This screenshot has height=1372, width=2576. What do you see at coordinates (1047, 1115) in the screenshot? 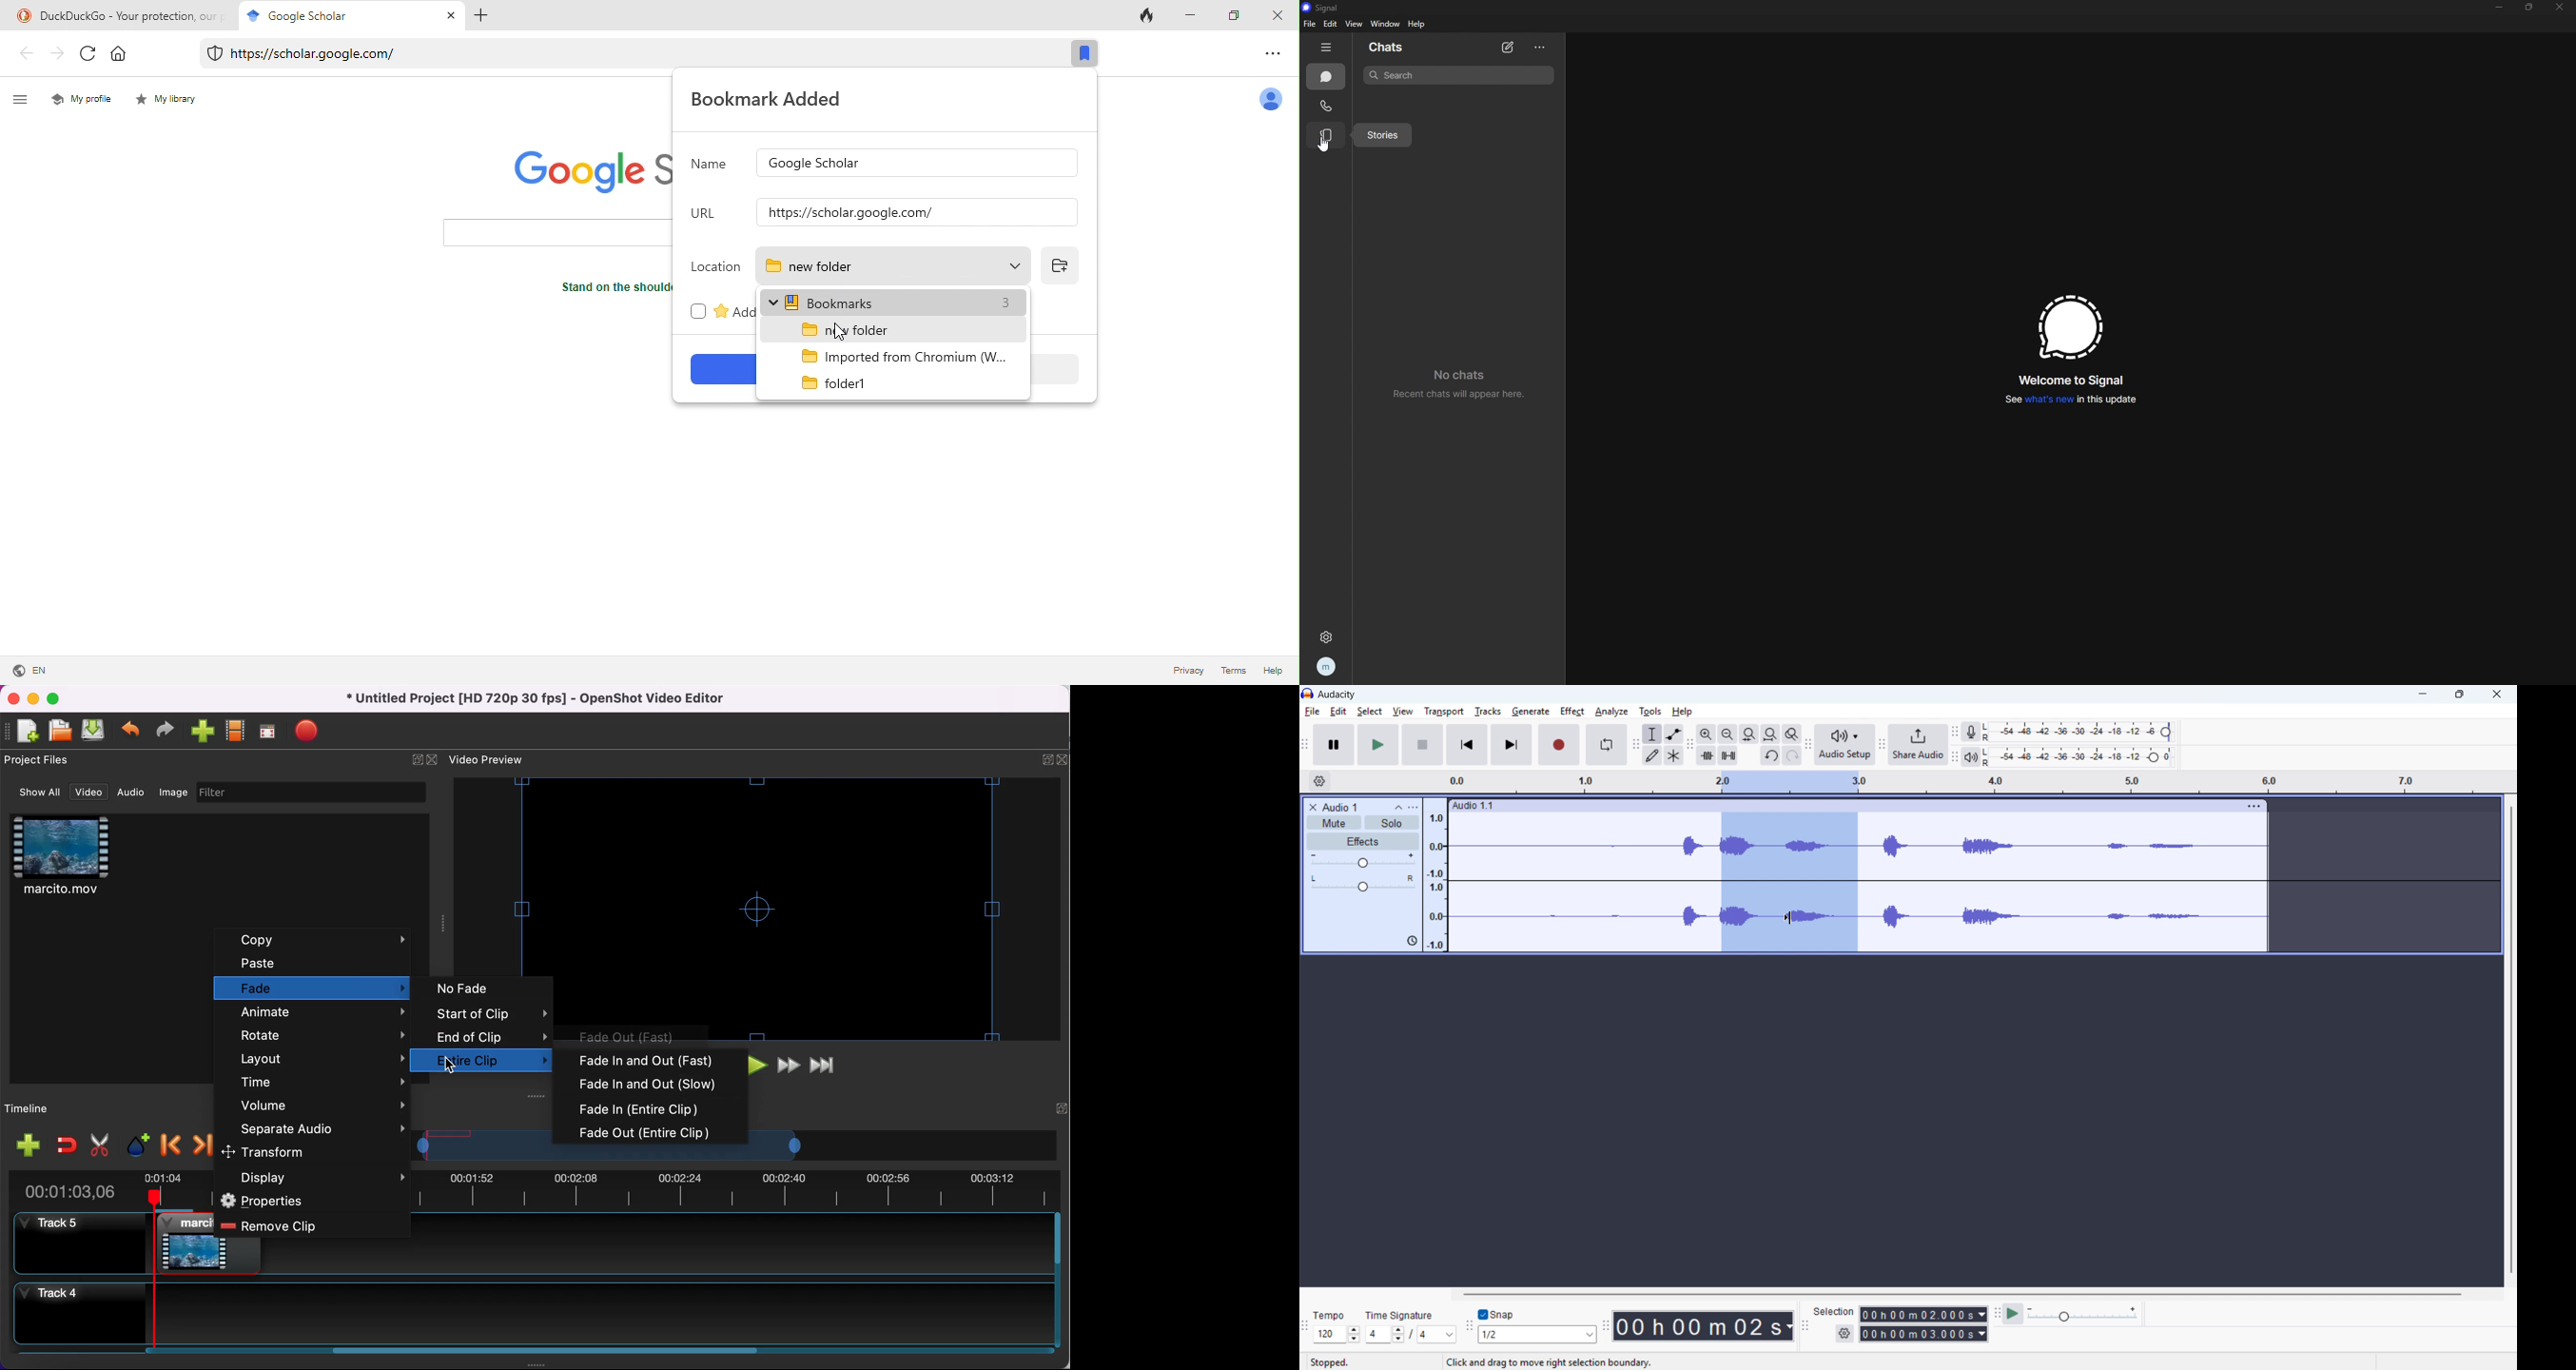
I see `expand/hide` at bounding box center [1047, 1115].